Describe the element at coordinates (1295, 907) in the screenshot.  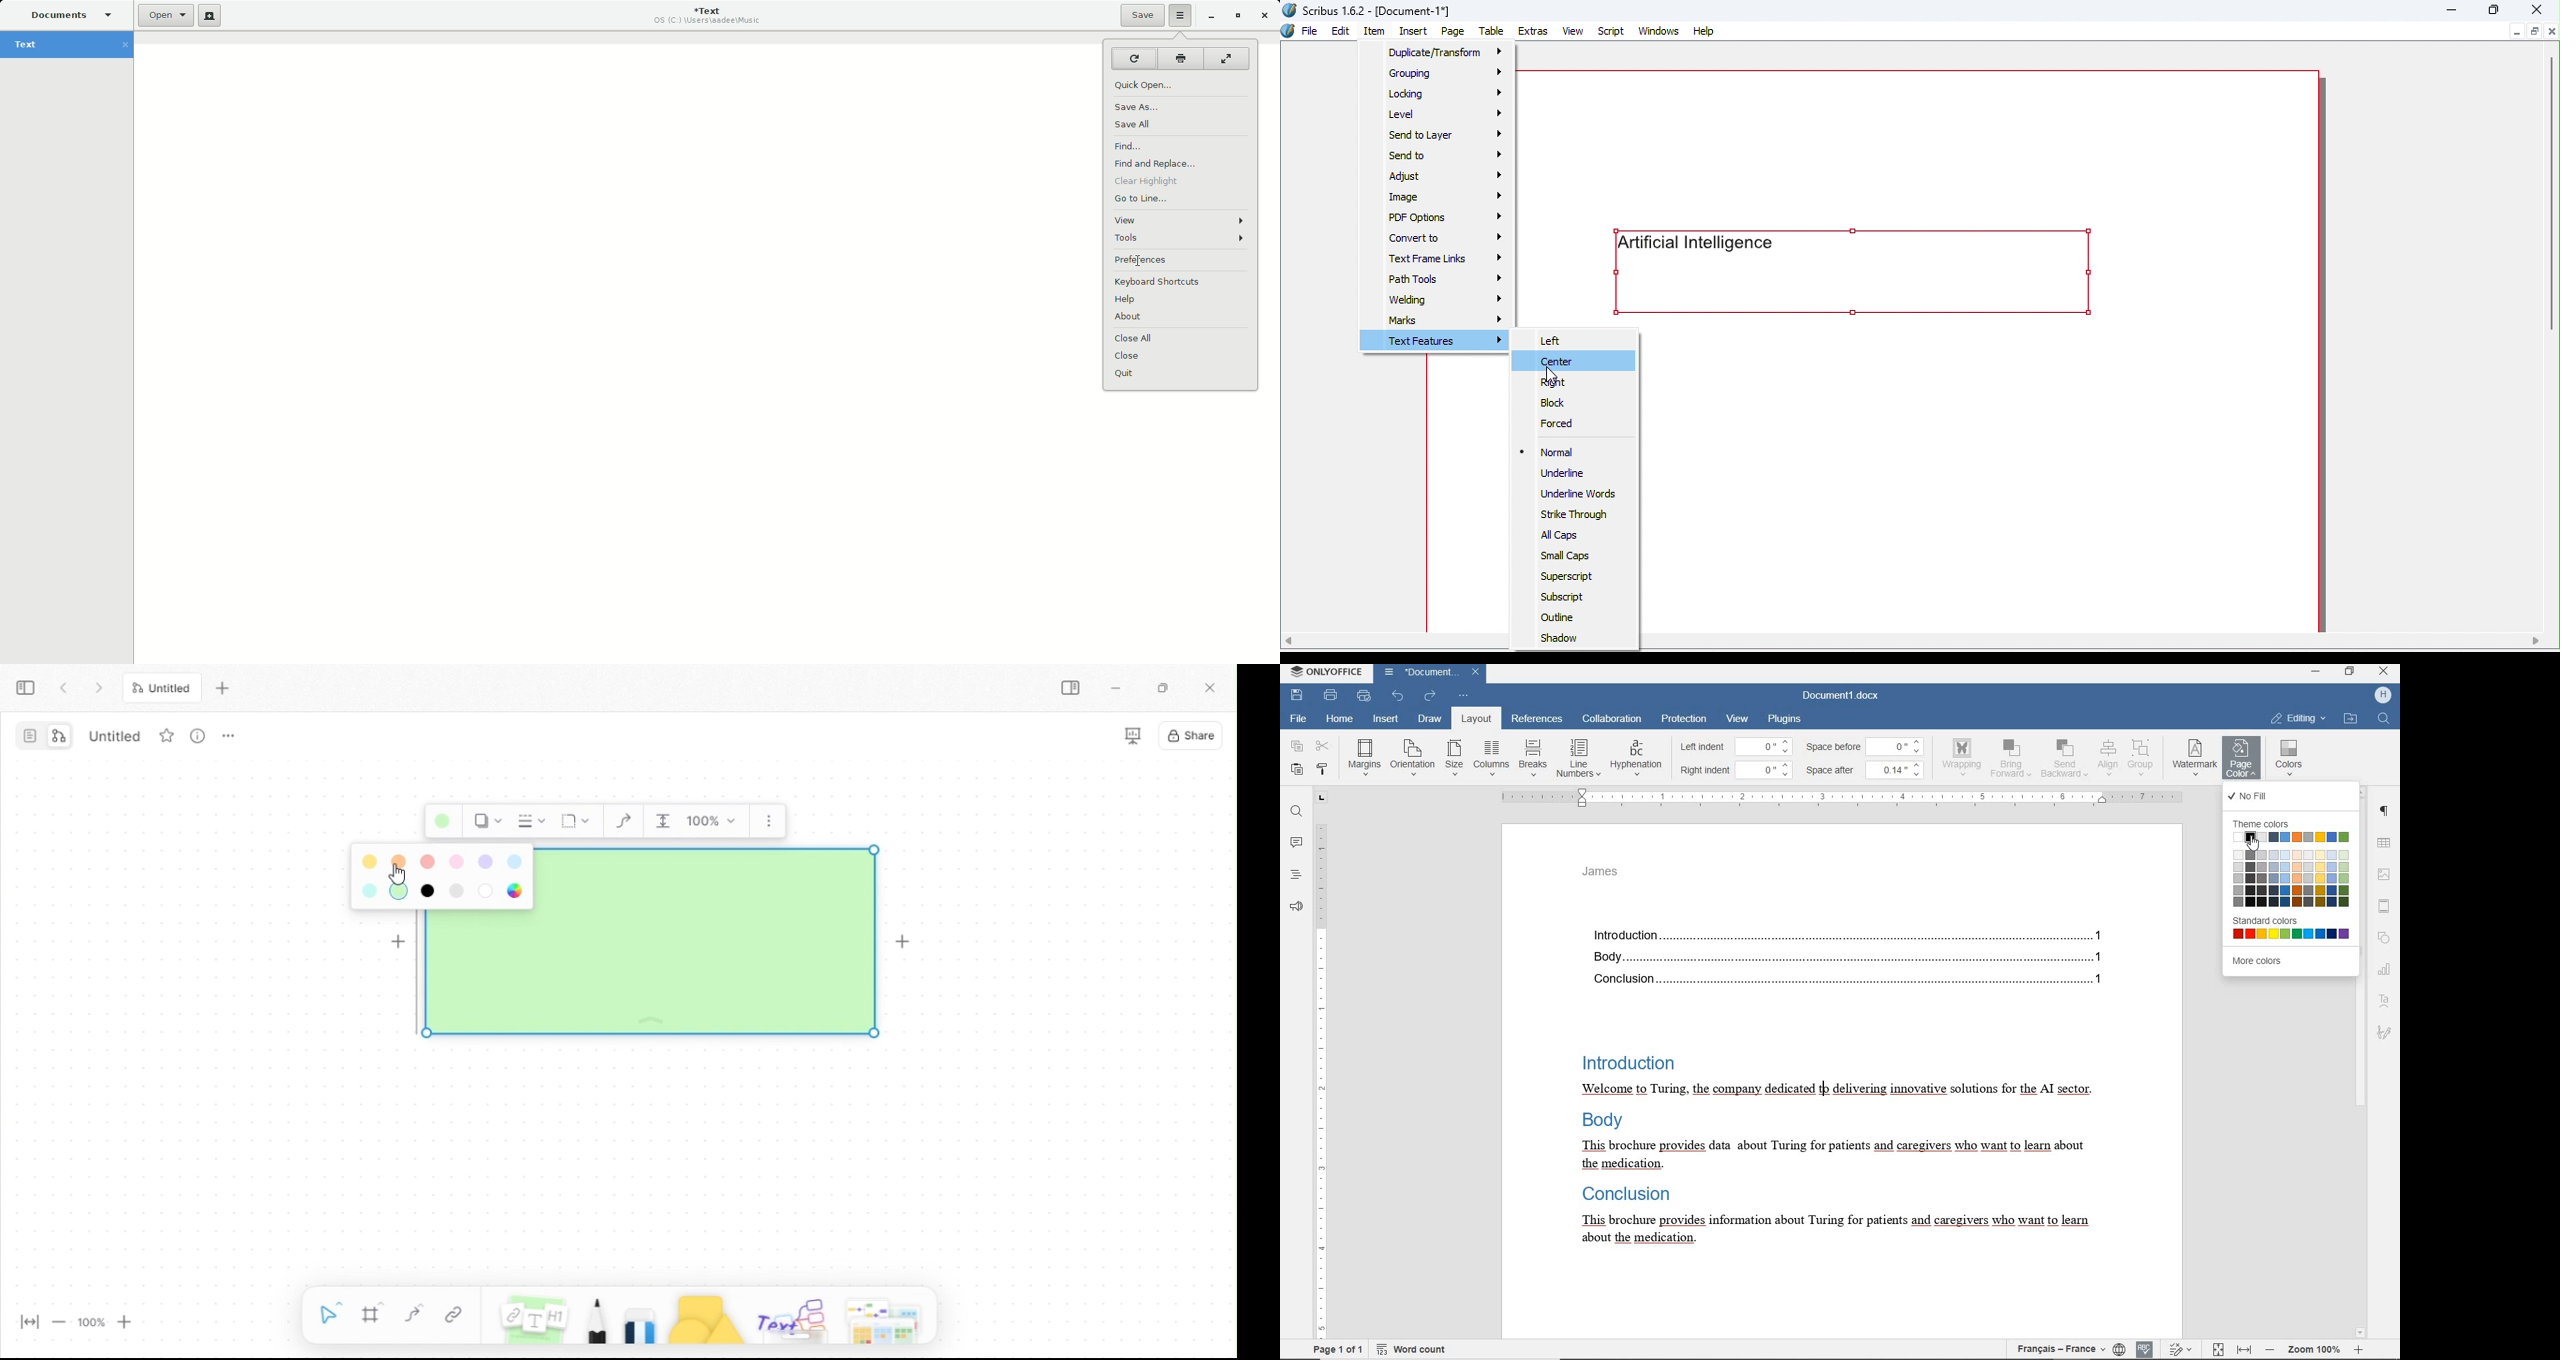
I see `feedback & support` at that location.